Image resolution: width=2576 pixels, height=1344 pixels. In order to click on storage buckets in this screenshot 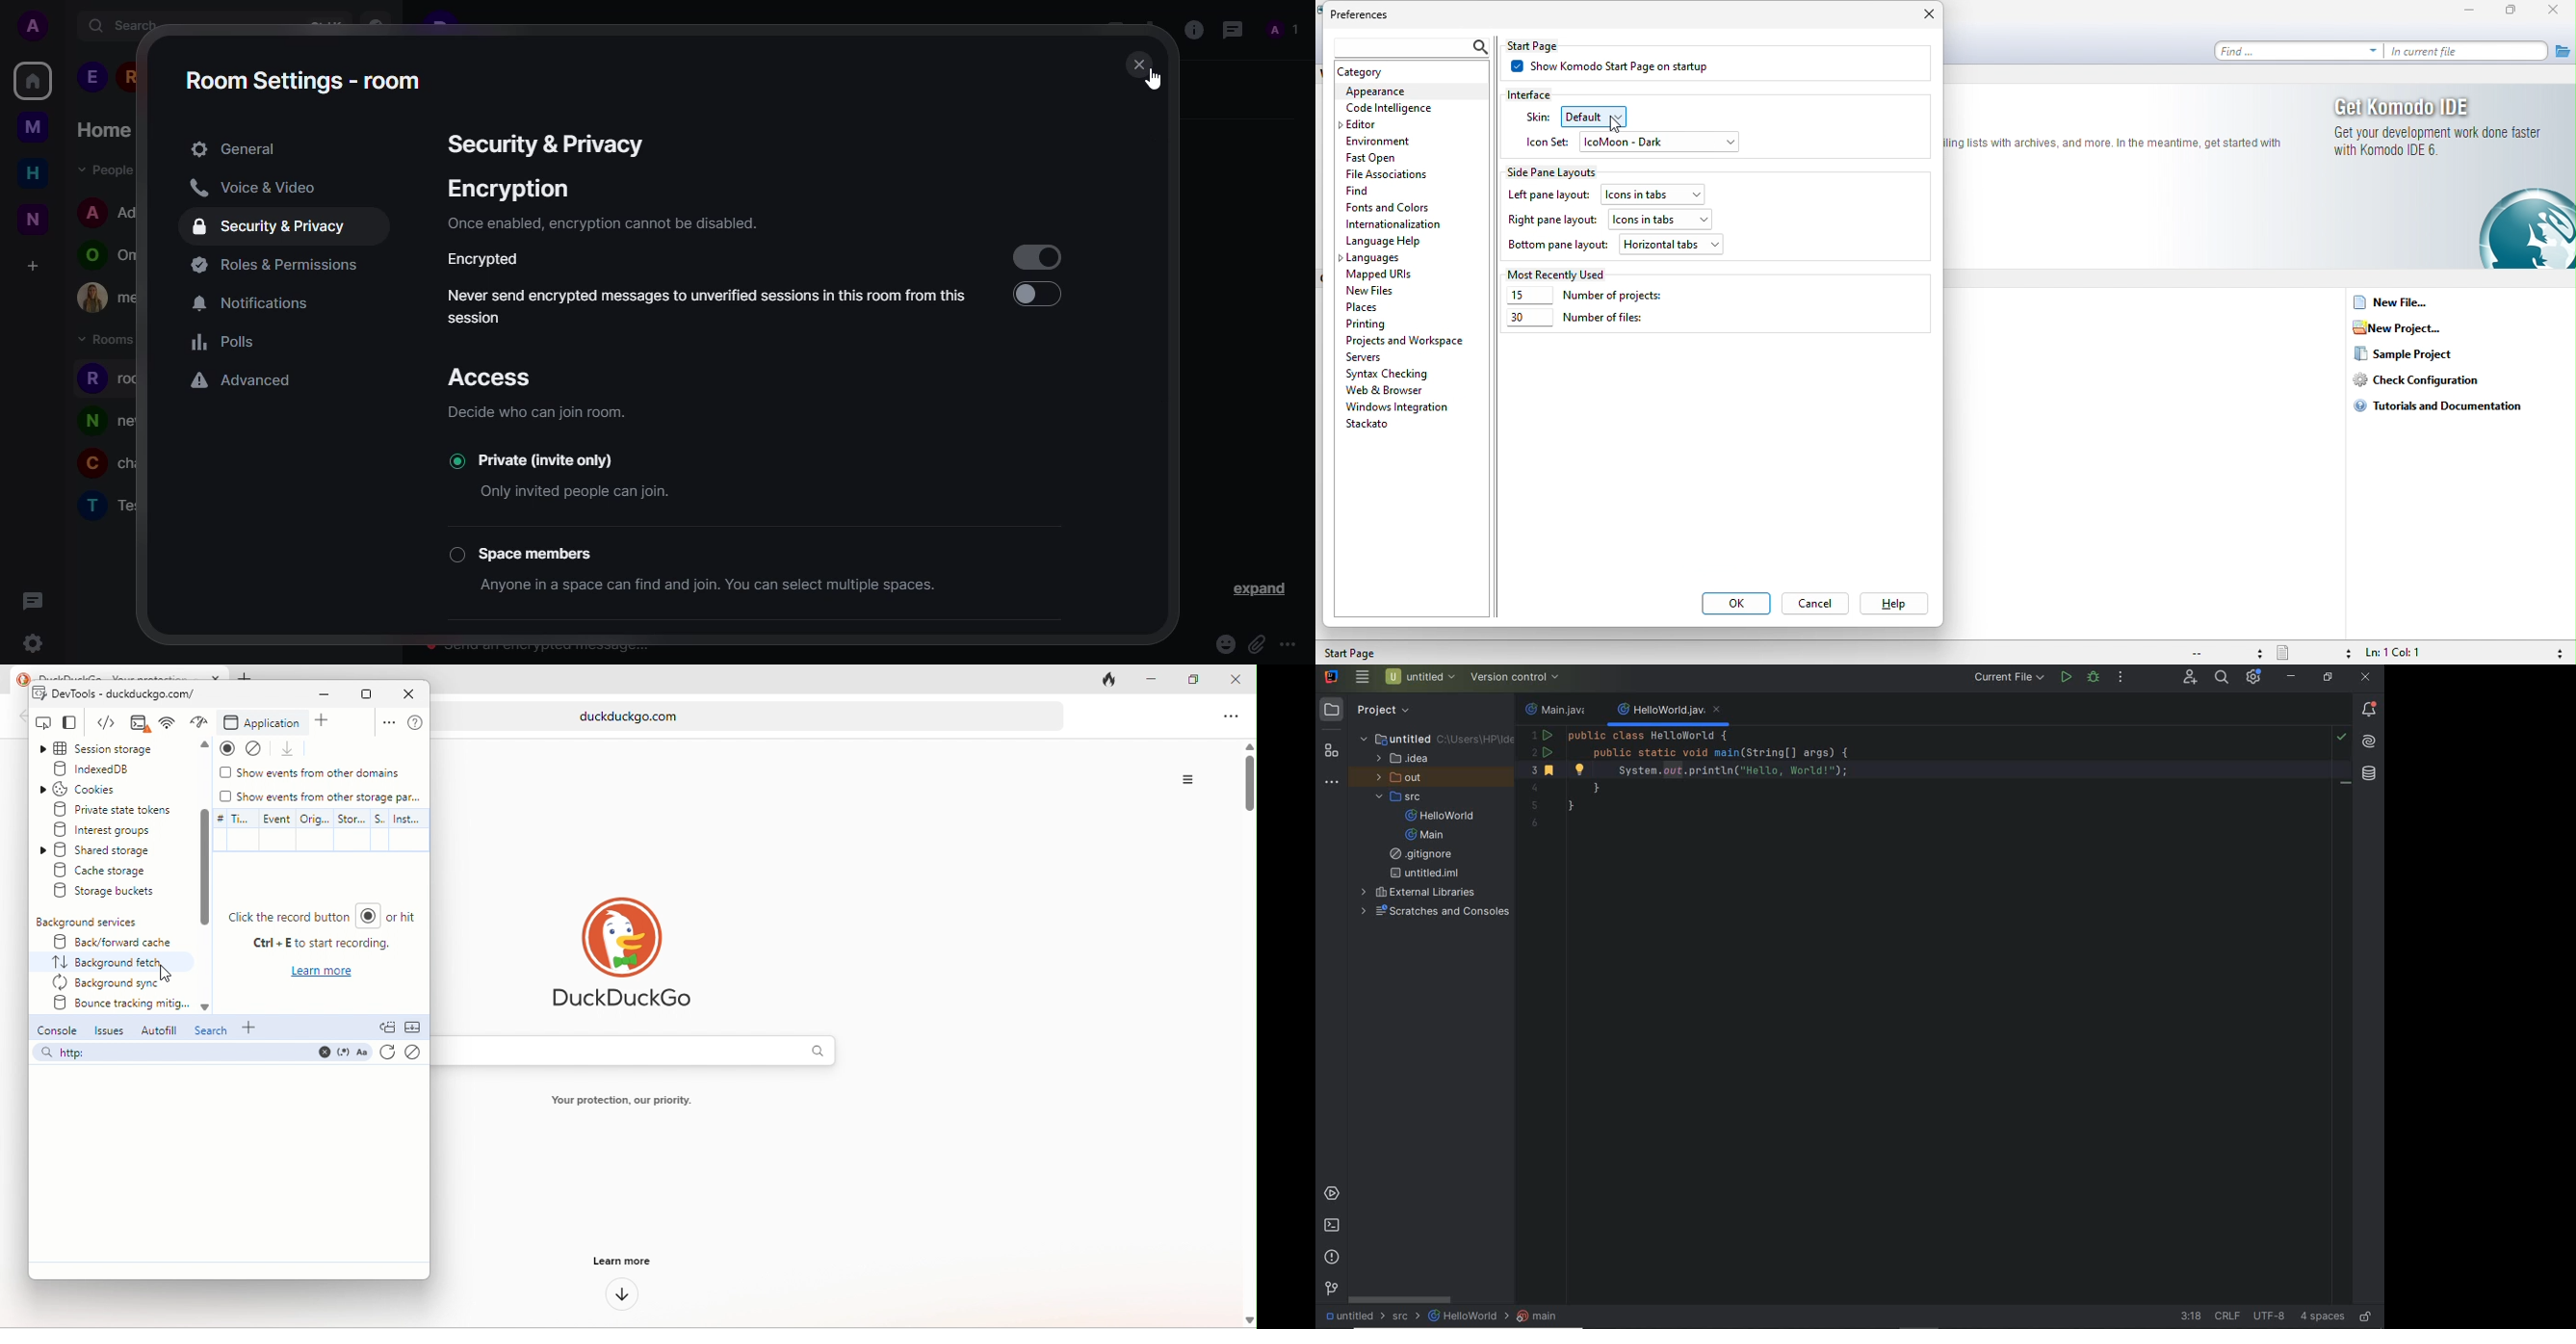, I will do `click(108, 893)`.